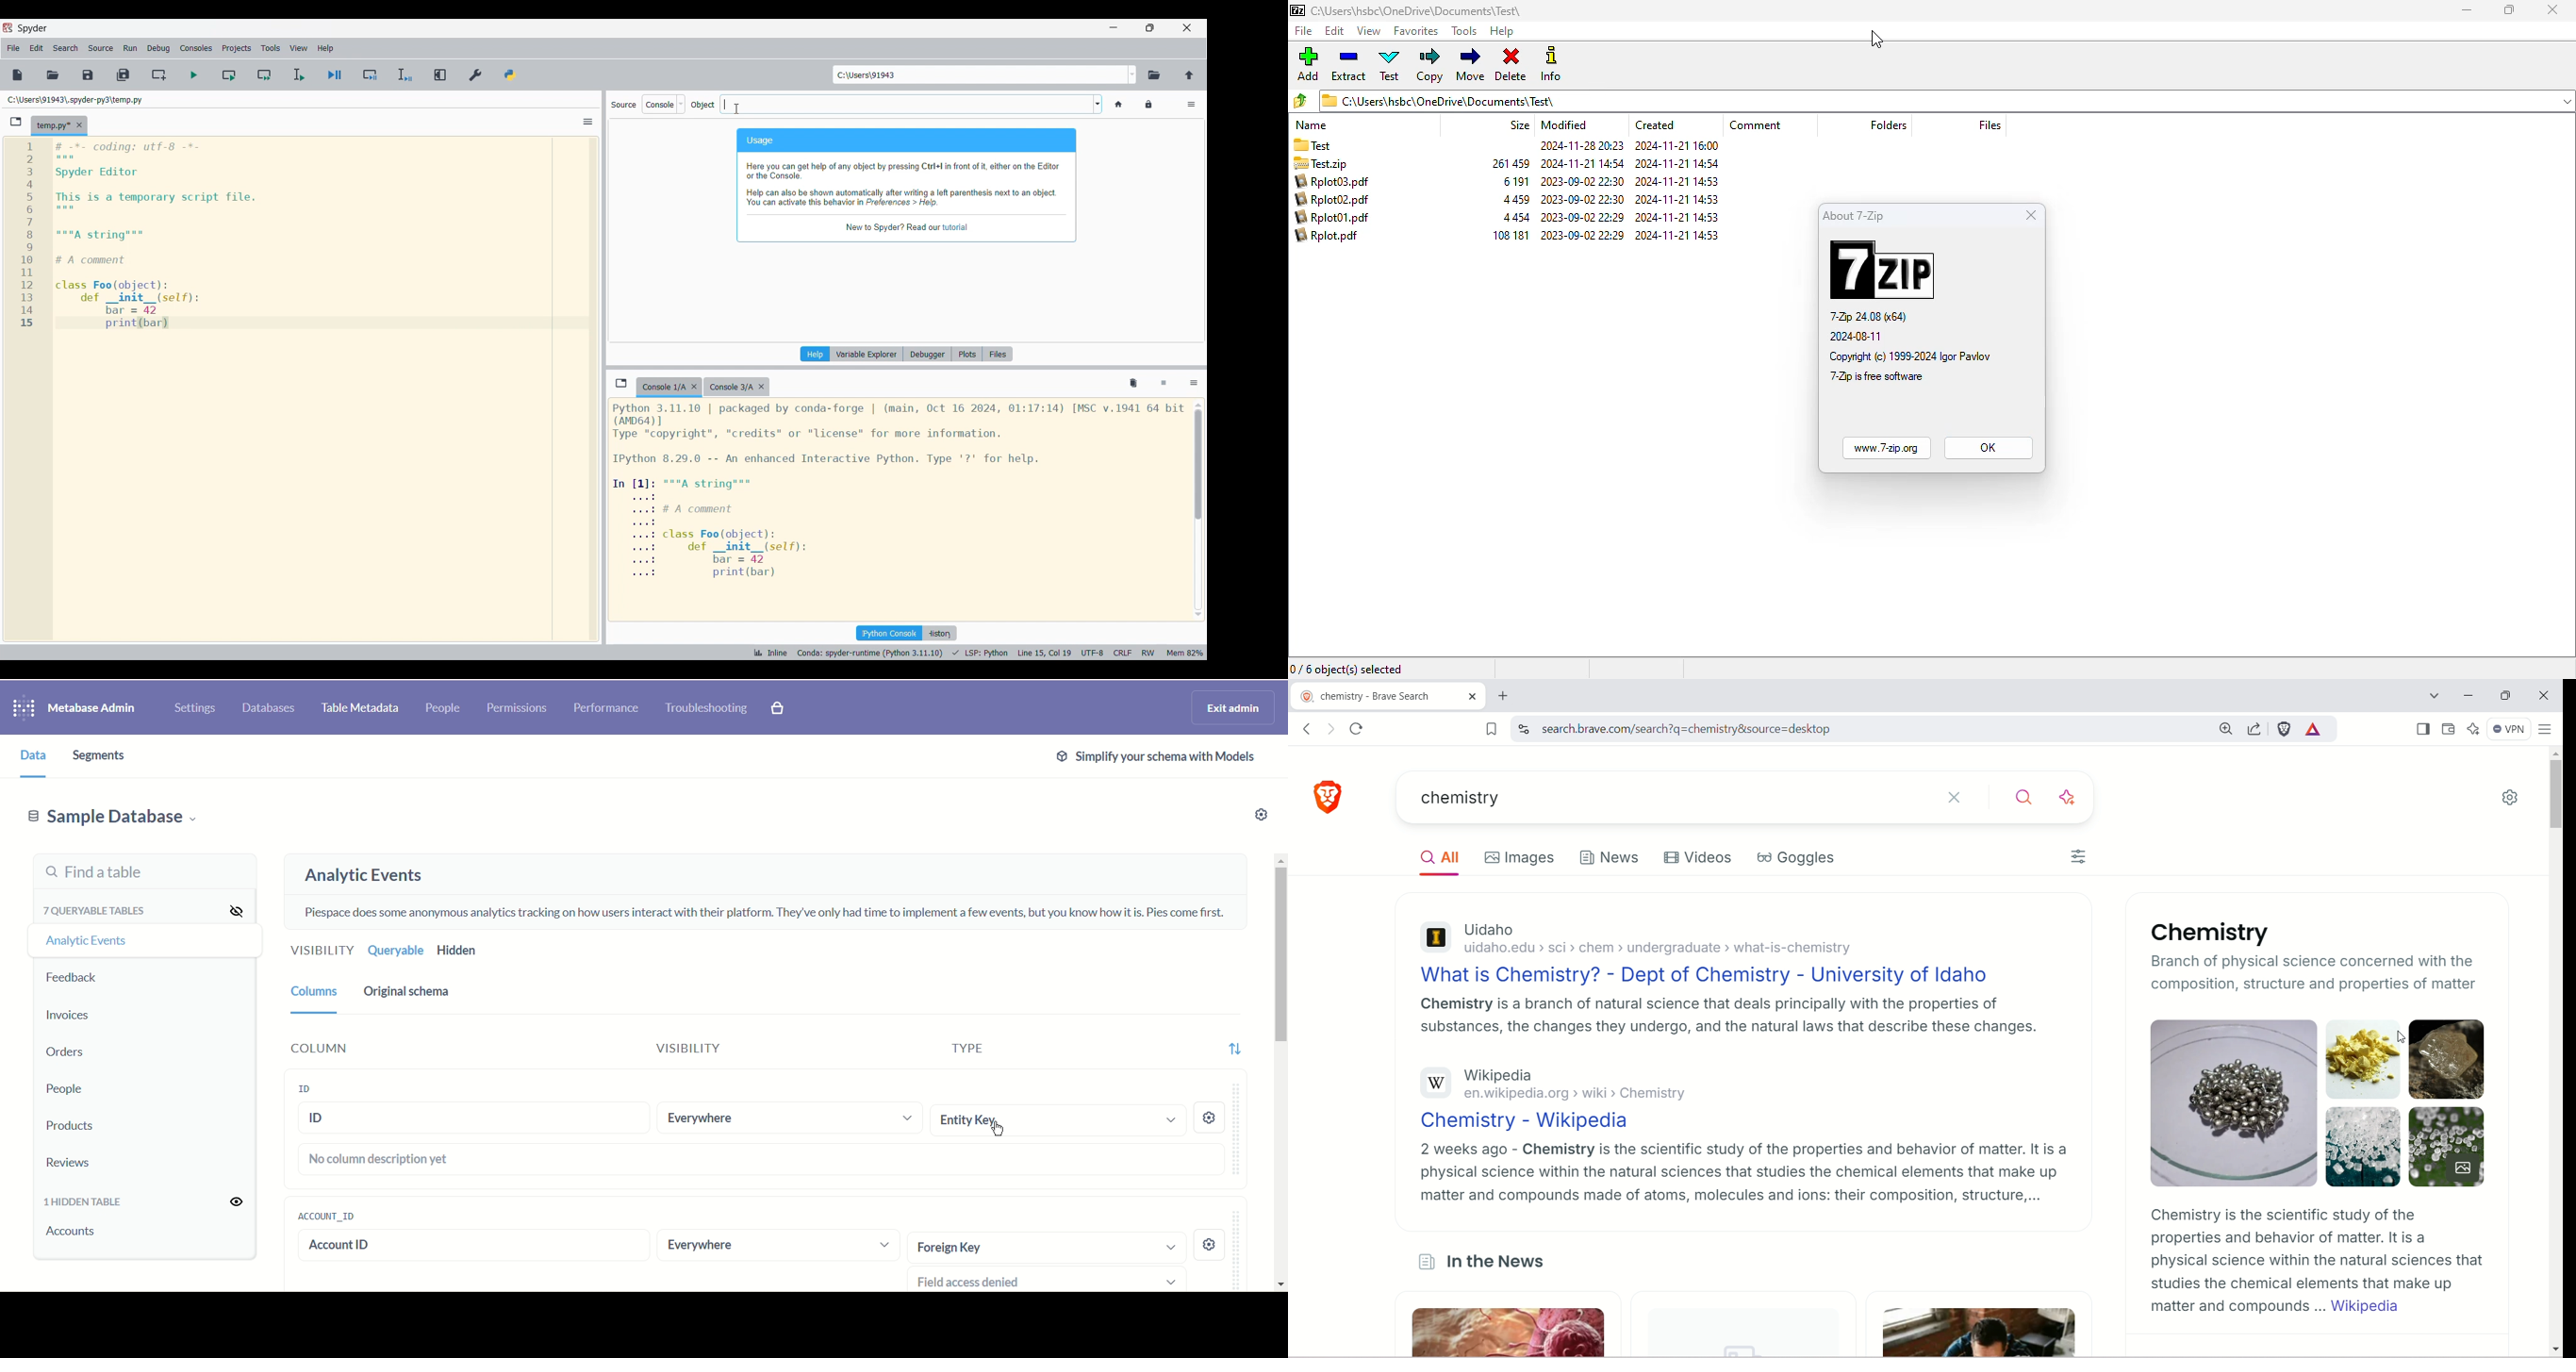 This screenshot has height=1372, width=2576. What do you see at coordinates (1857, 337) in the screenshot?
I see `2024-08-11` at bounding box center [1857, 337].